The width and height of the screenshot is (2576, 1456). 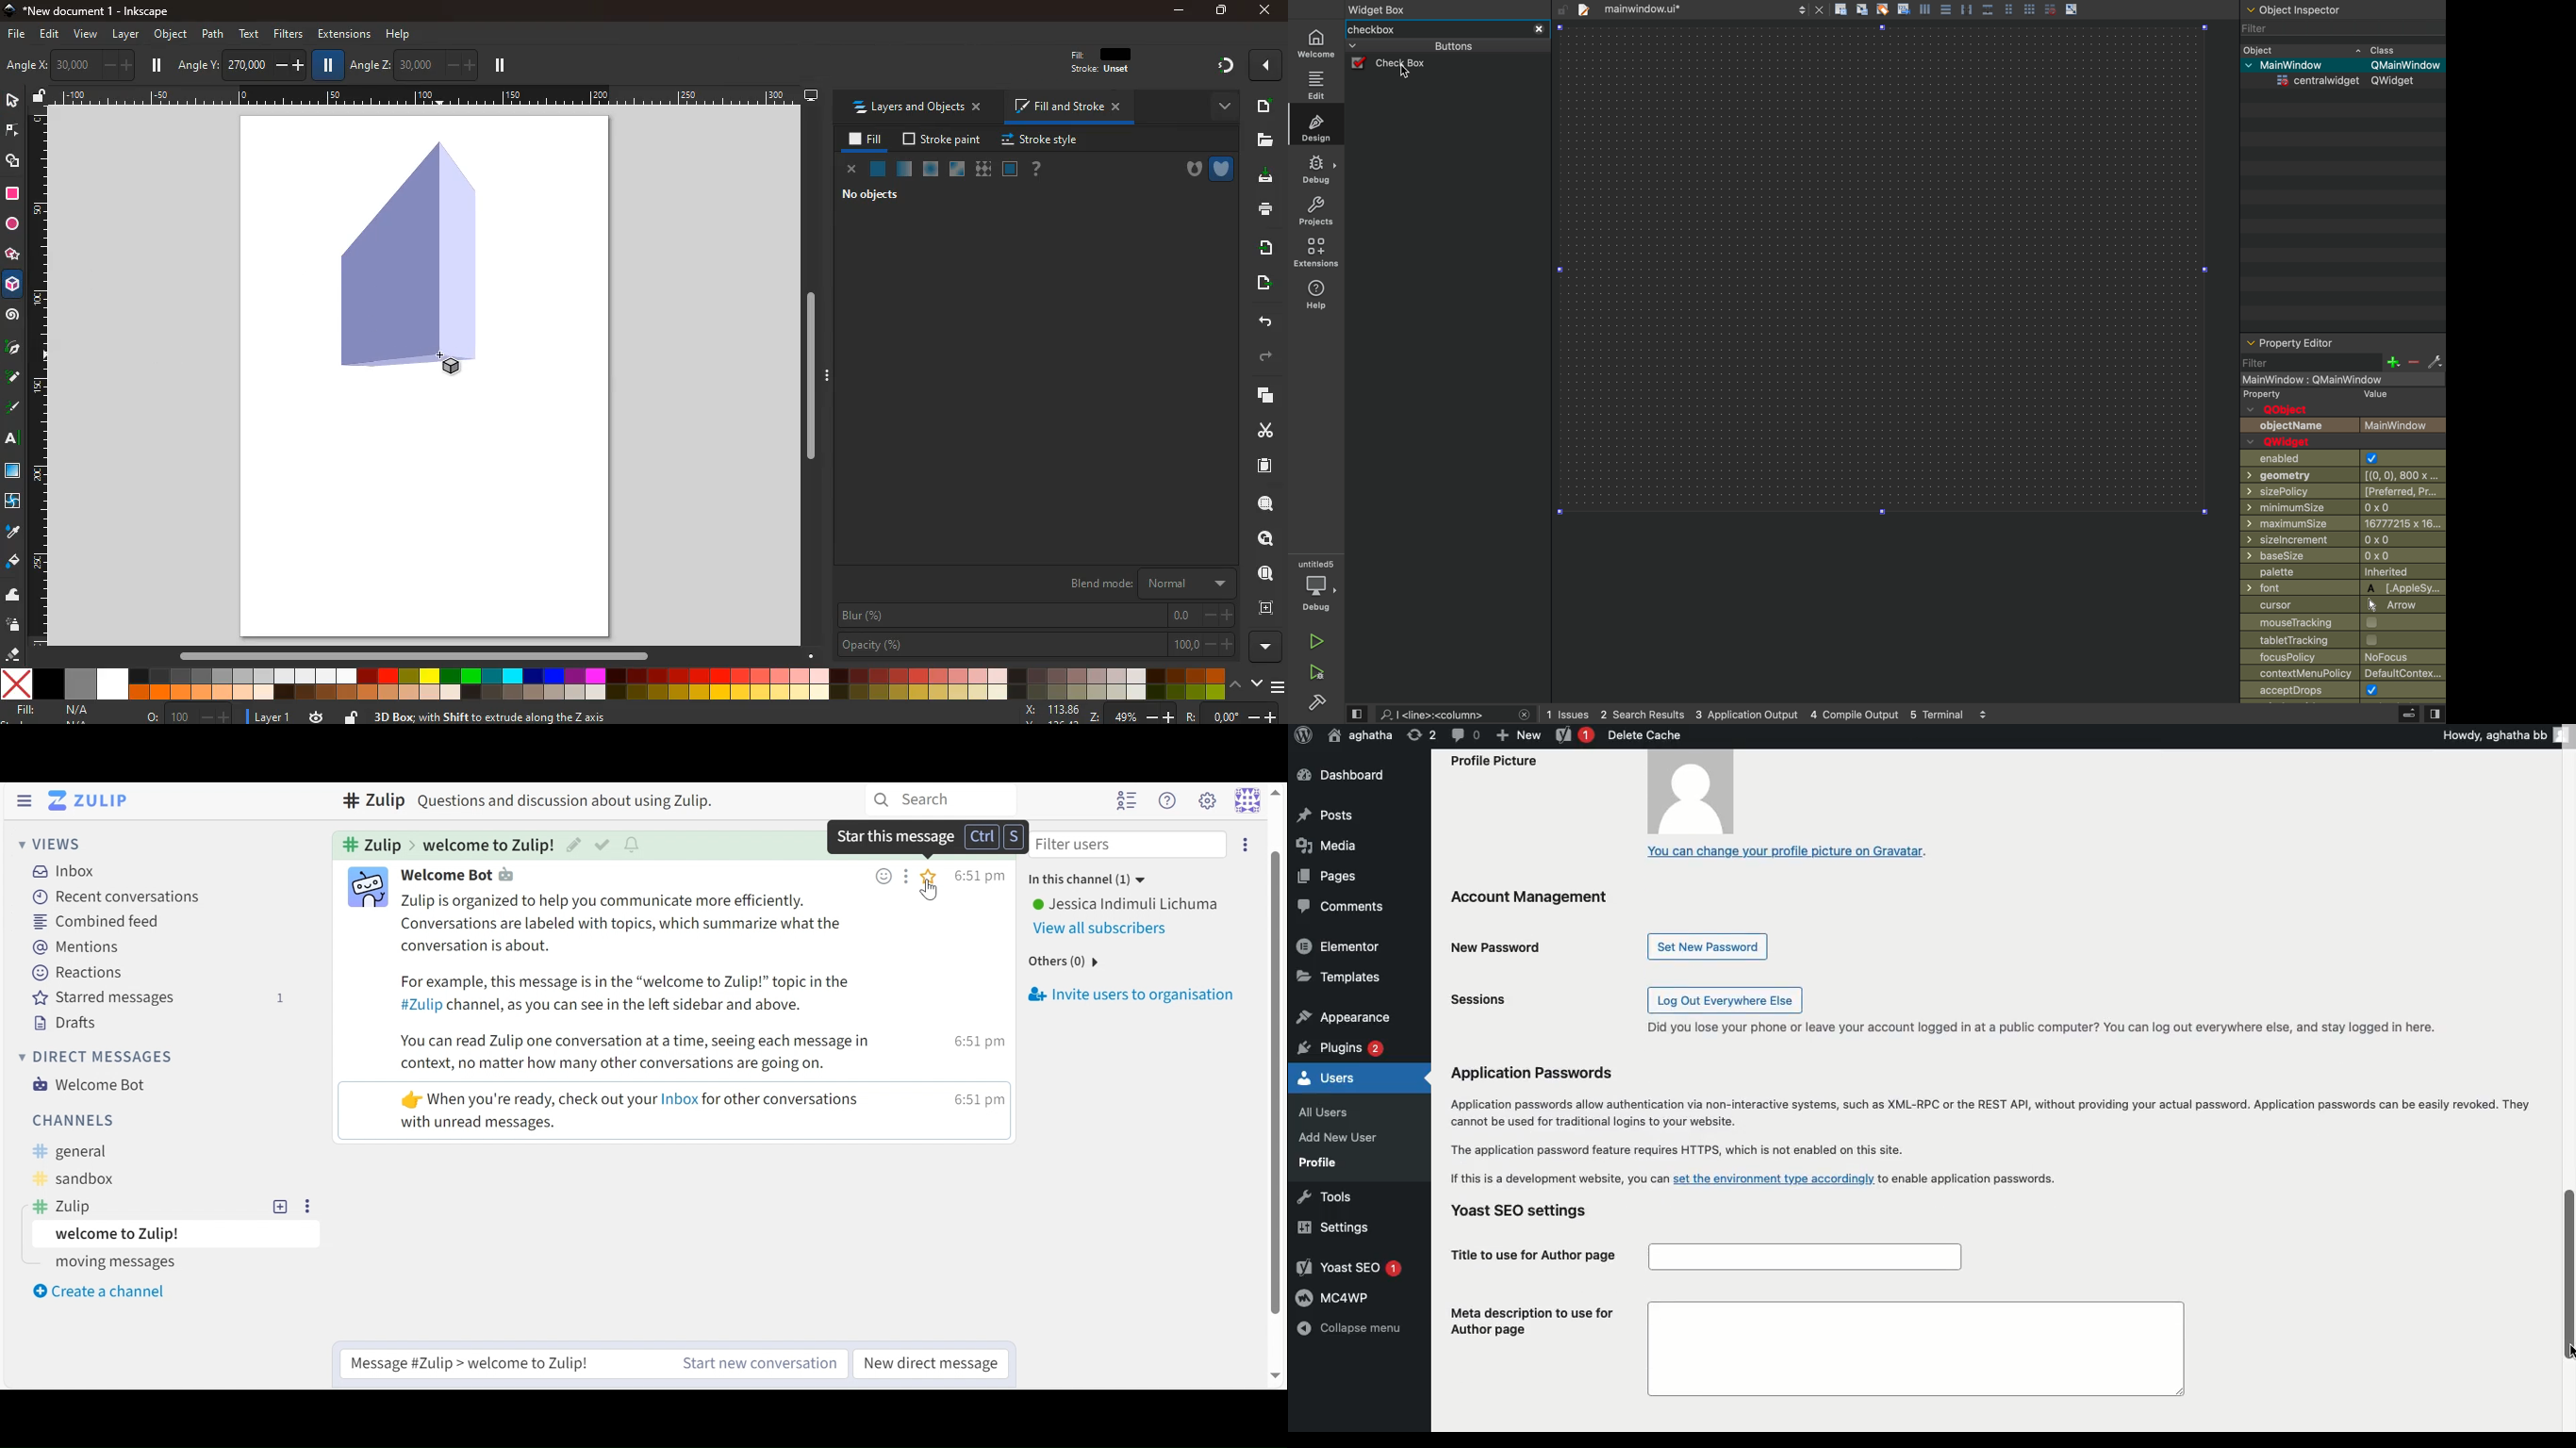 I want to click on file tab, so click(x=1651, y=9).